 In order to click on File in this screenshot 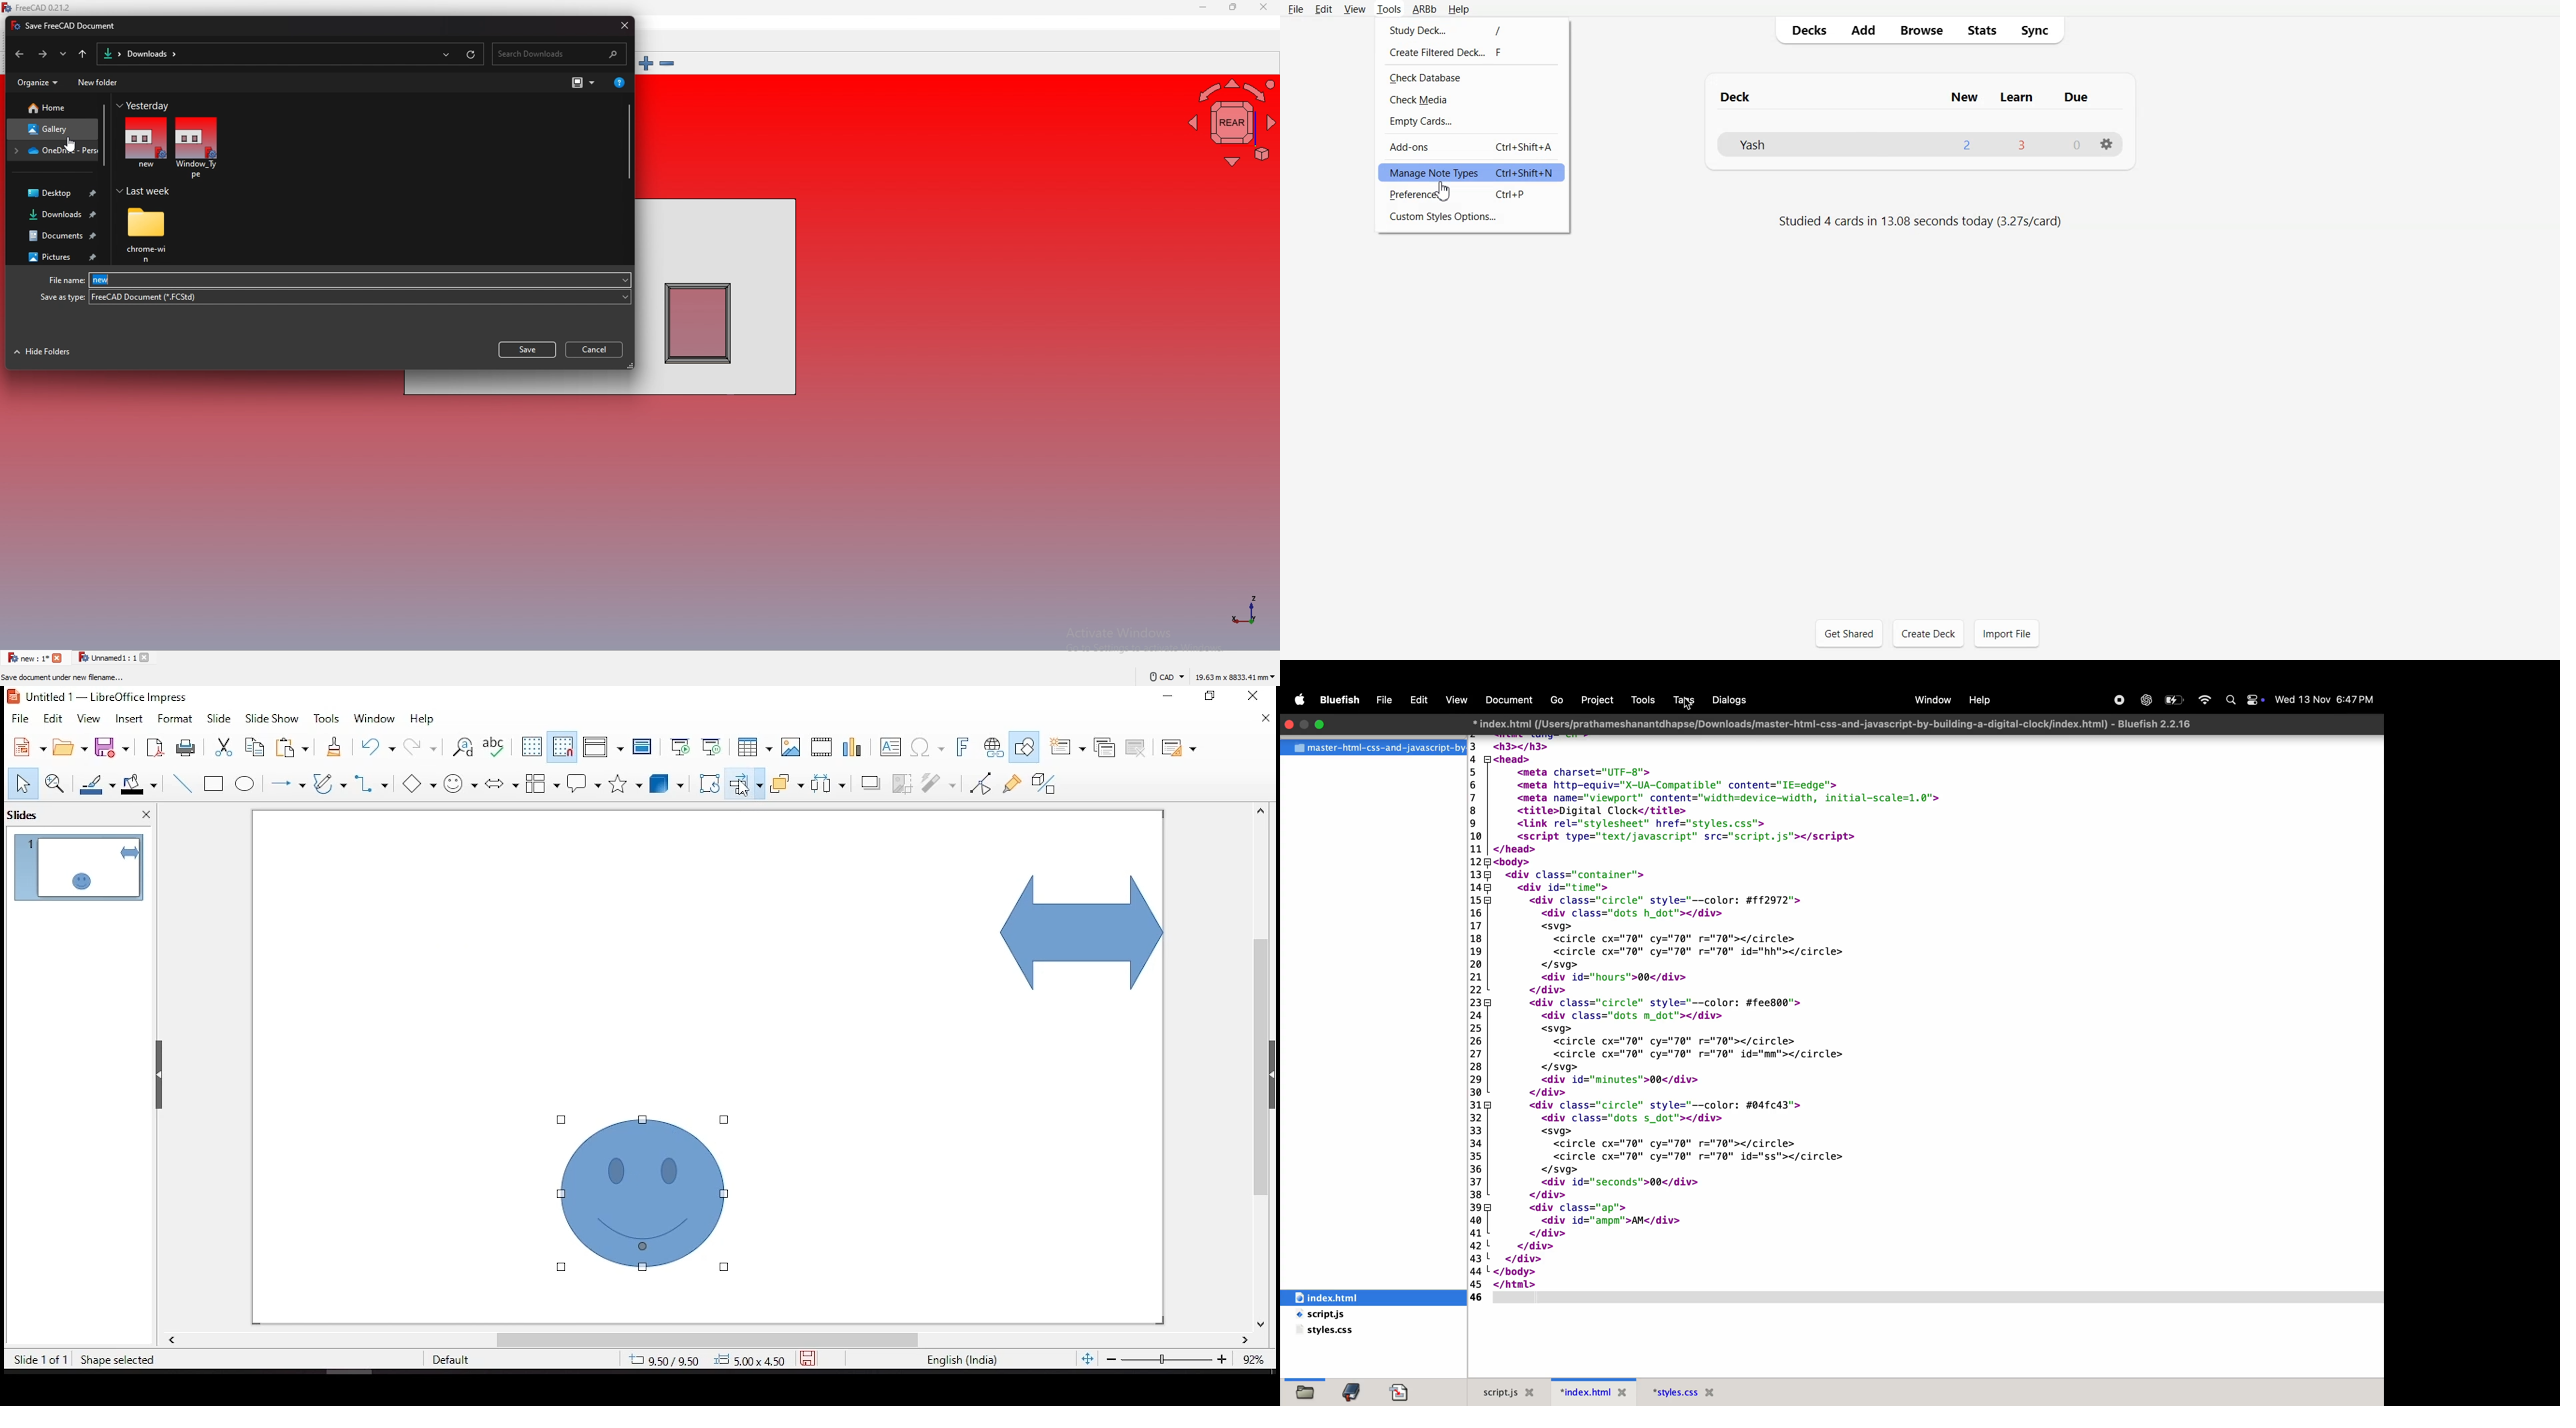, I will do `click(1295, 9)`.